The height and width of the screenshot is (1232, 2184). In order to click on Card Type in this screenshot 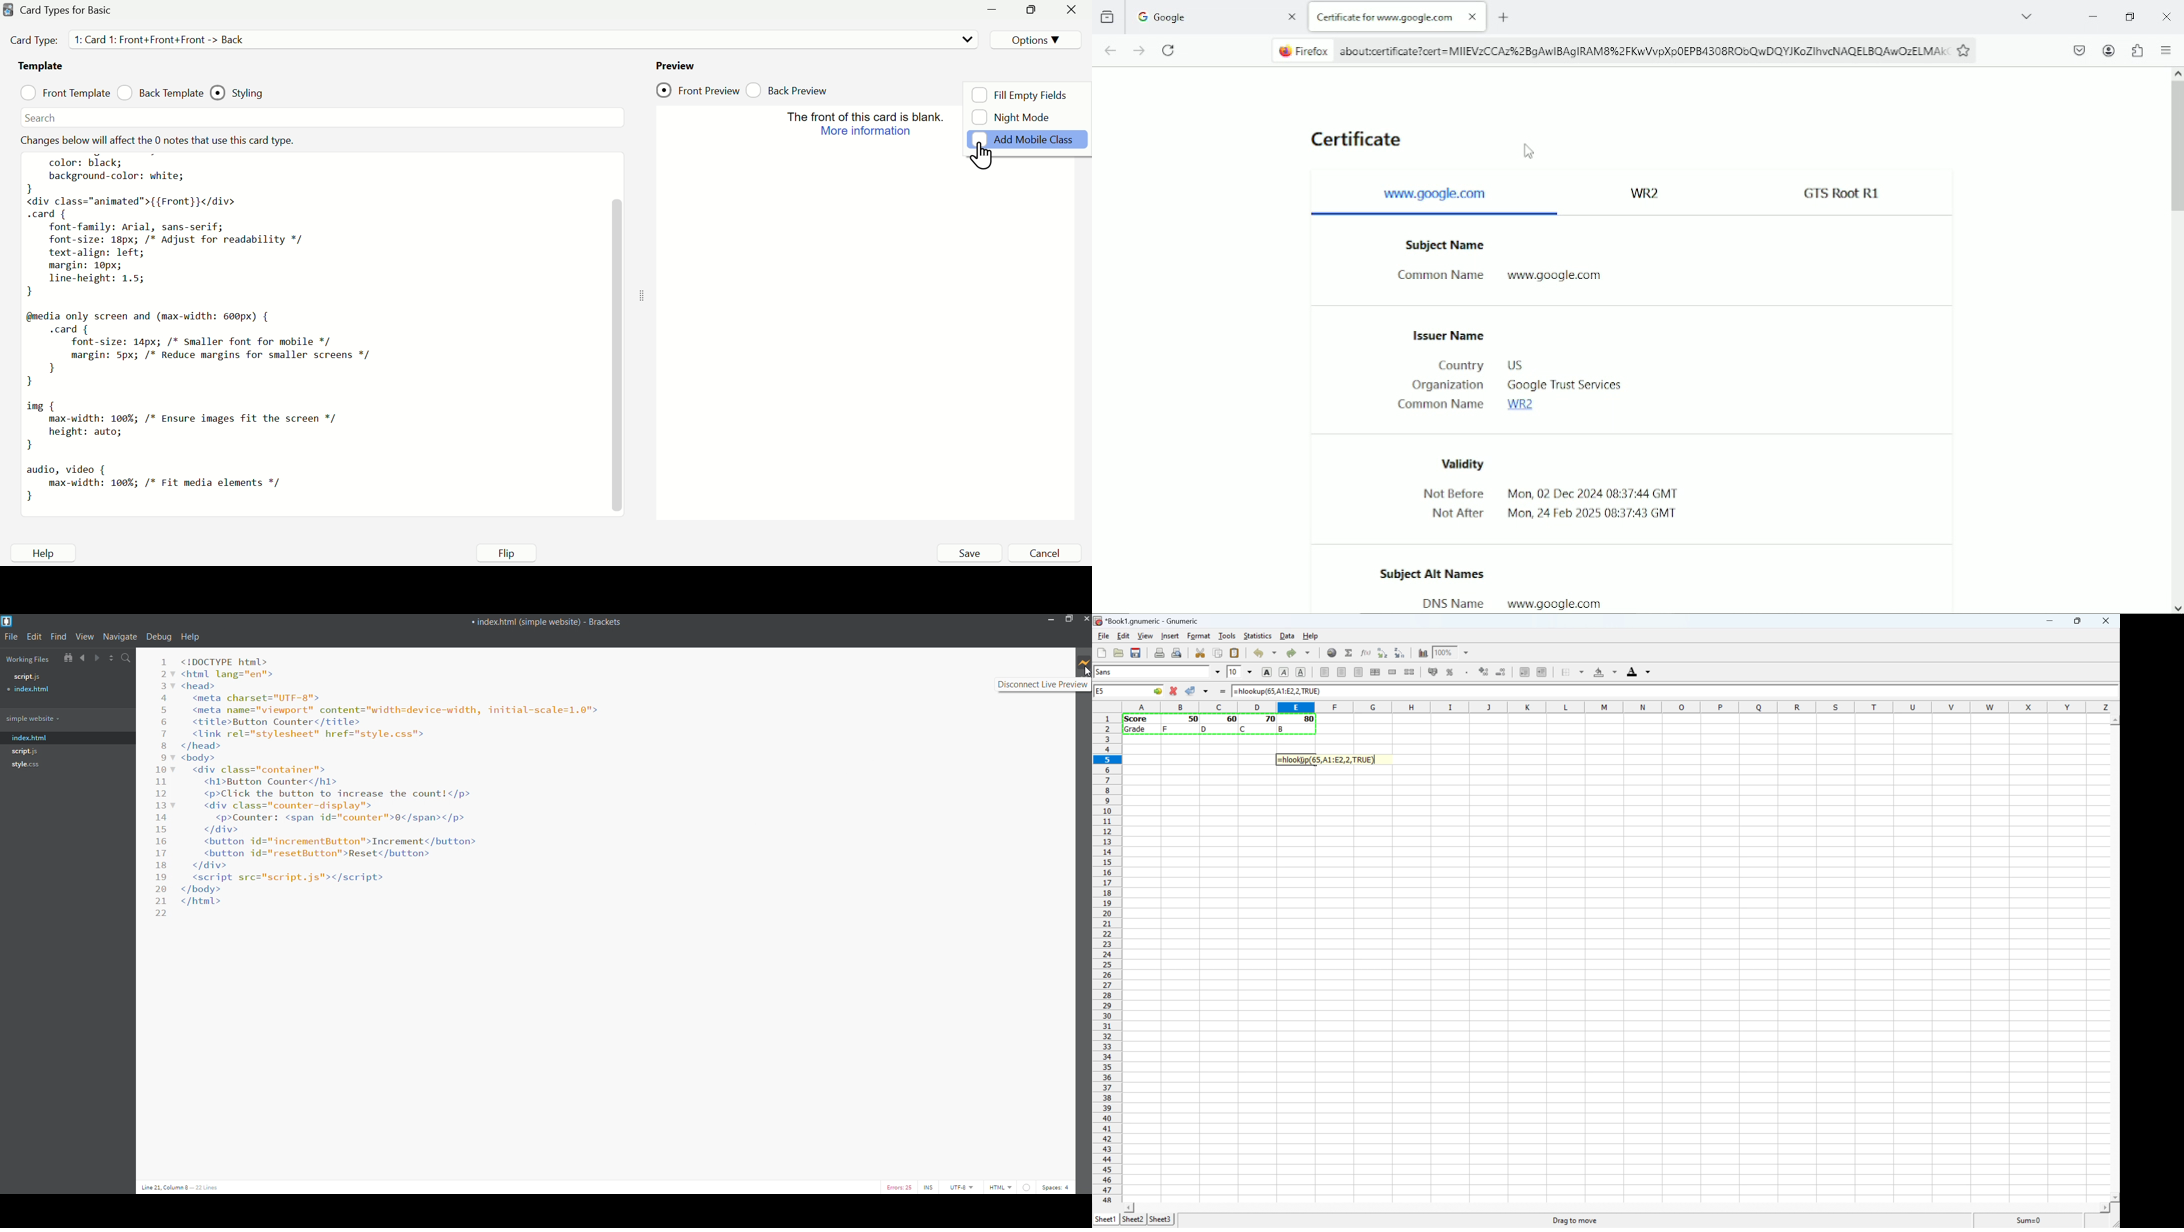, I will do `click(147, 40)`.